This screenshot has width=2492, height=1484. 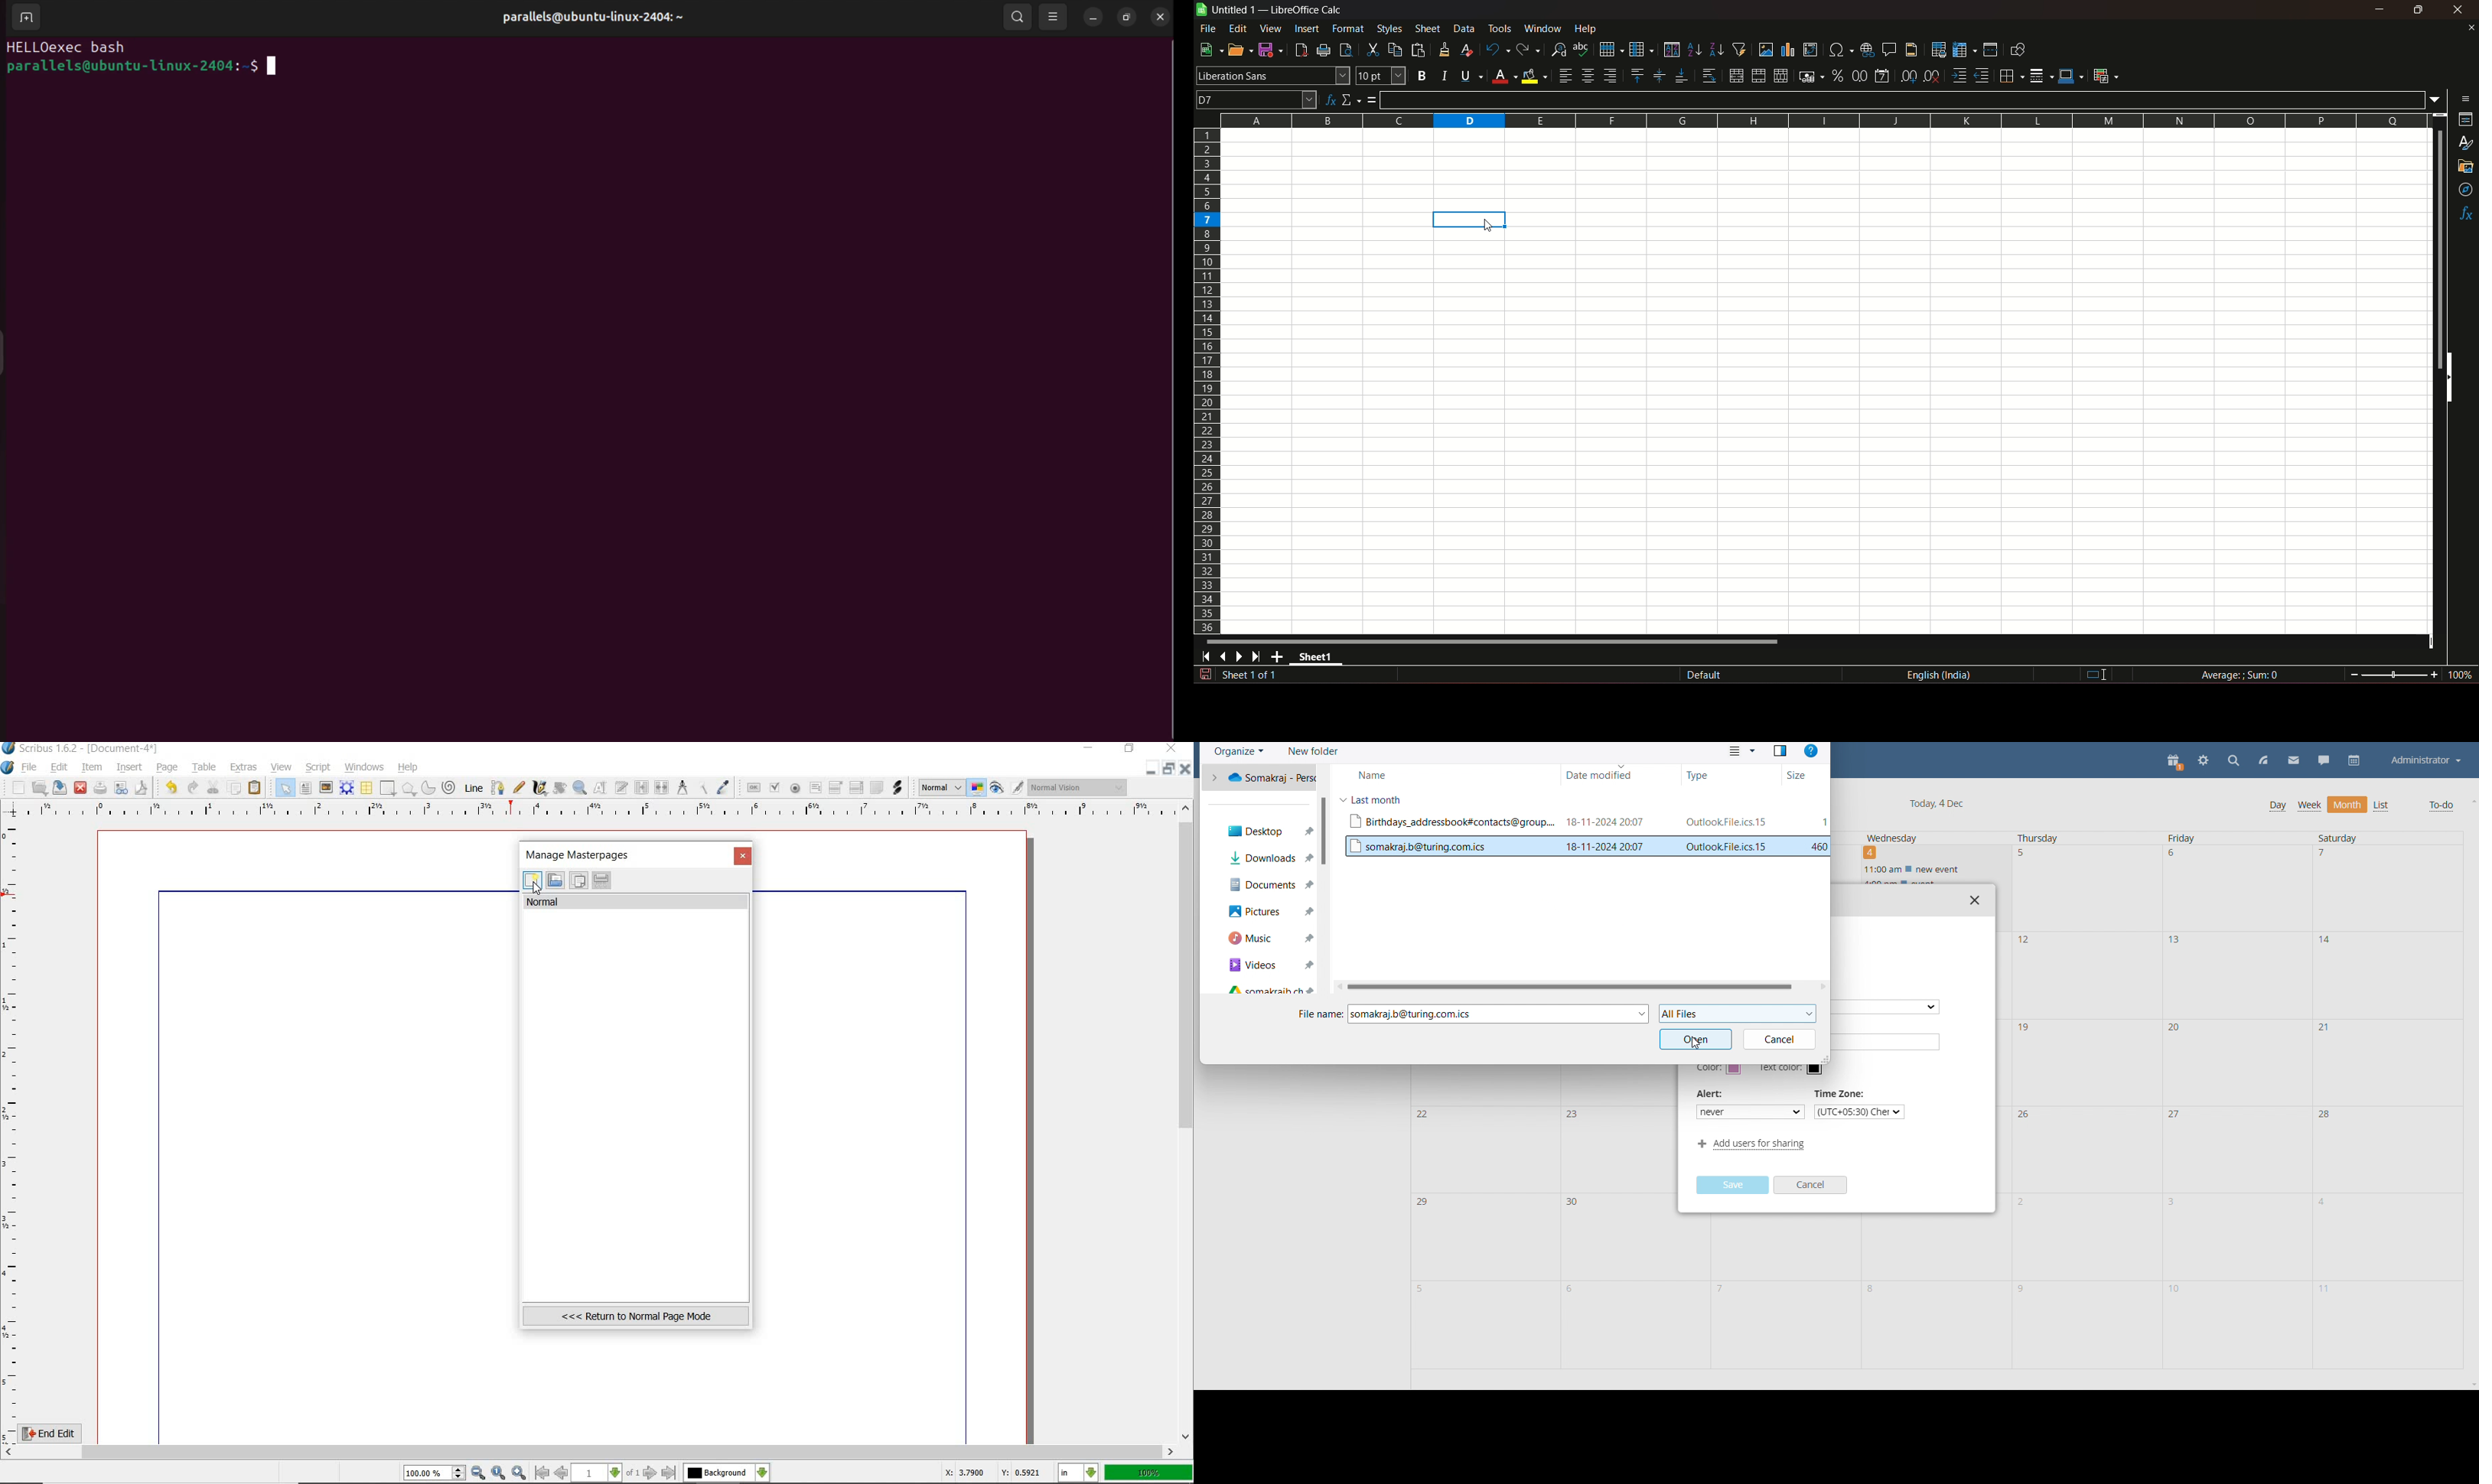 I want to click on help, so click(x=1589, y=28).